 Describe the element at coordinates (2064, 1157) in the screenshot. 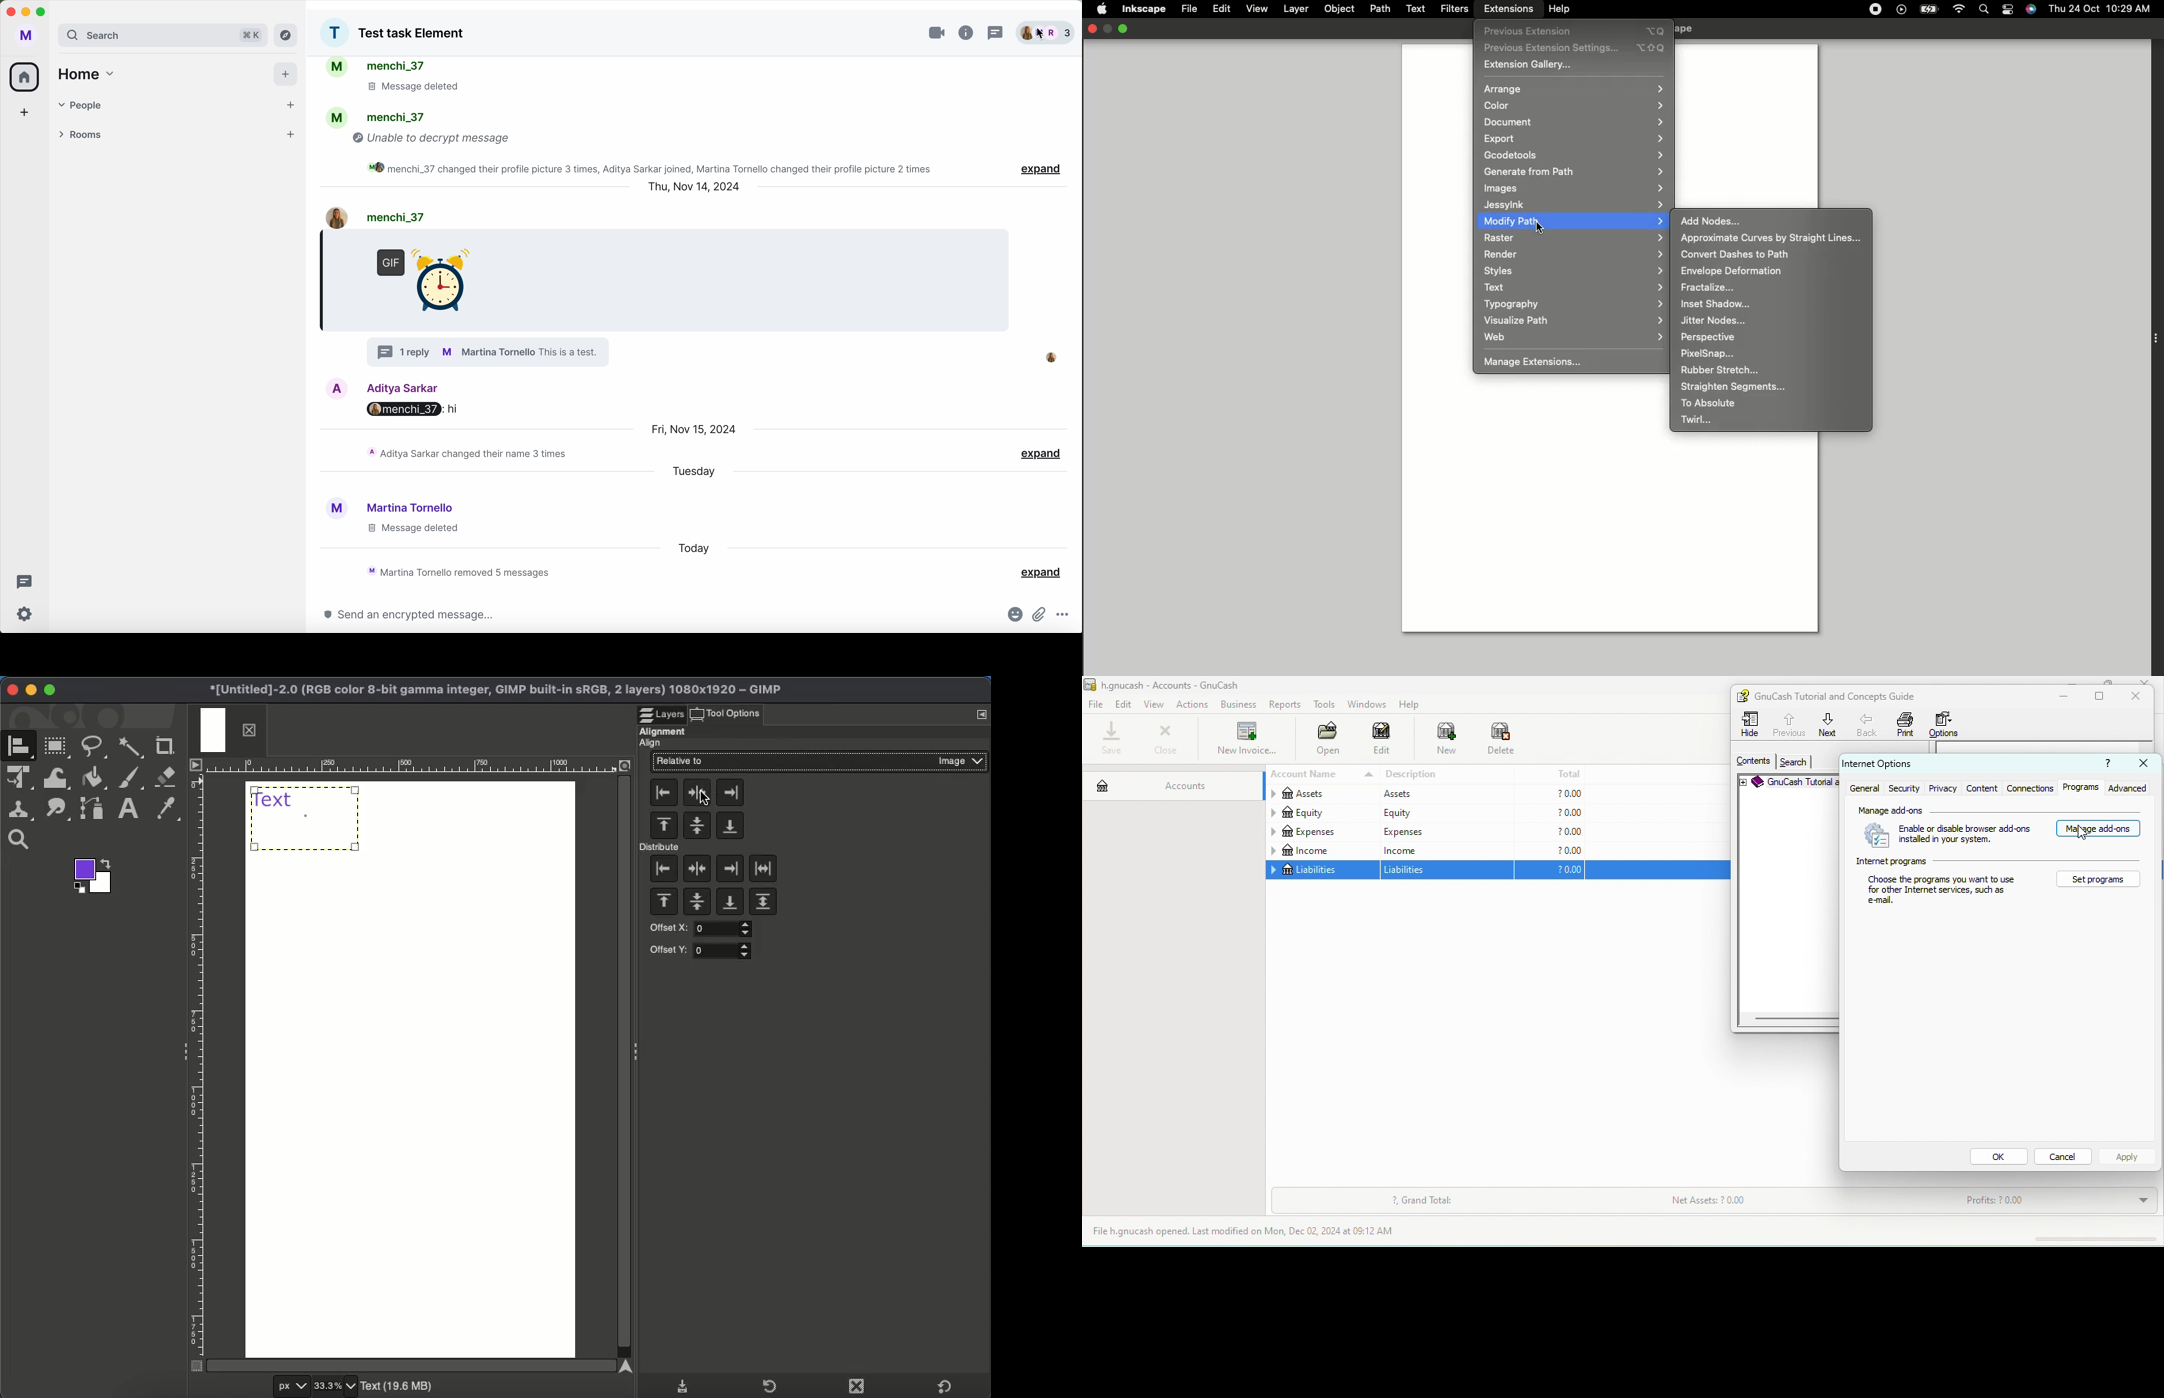

I see `cancel` at that location.